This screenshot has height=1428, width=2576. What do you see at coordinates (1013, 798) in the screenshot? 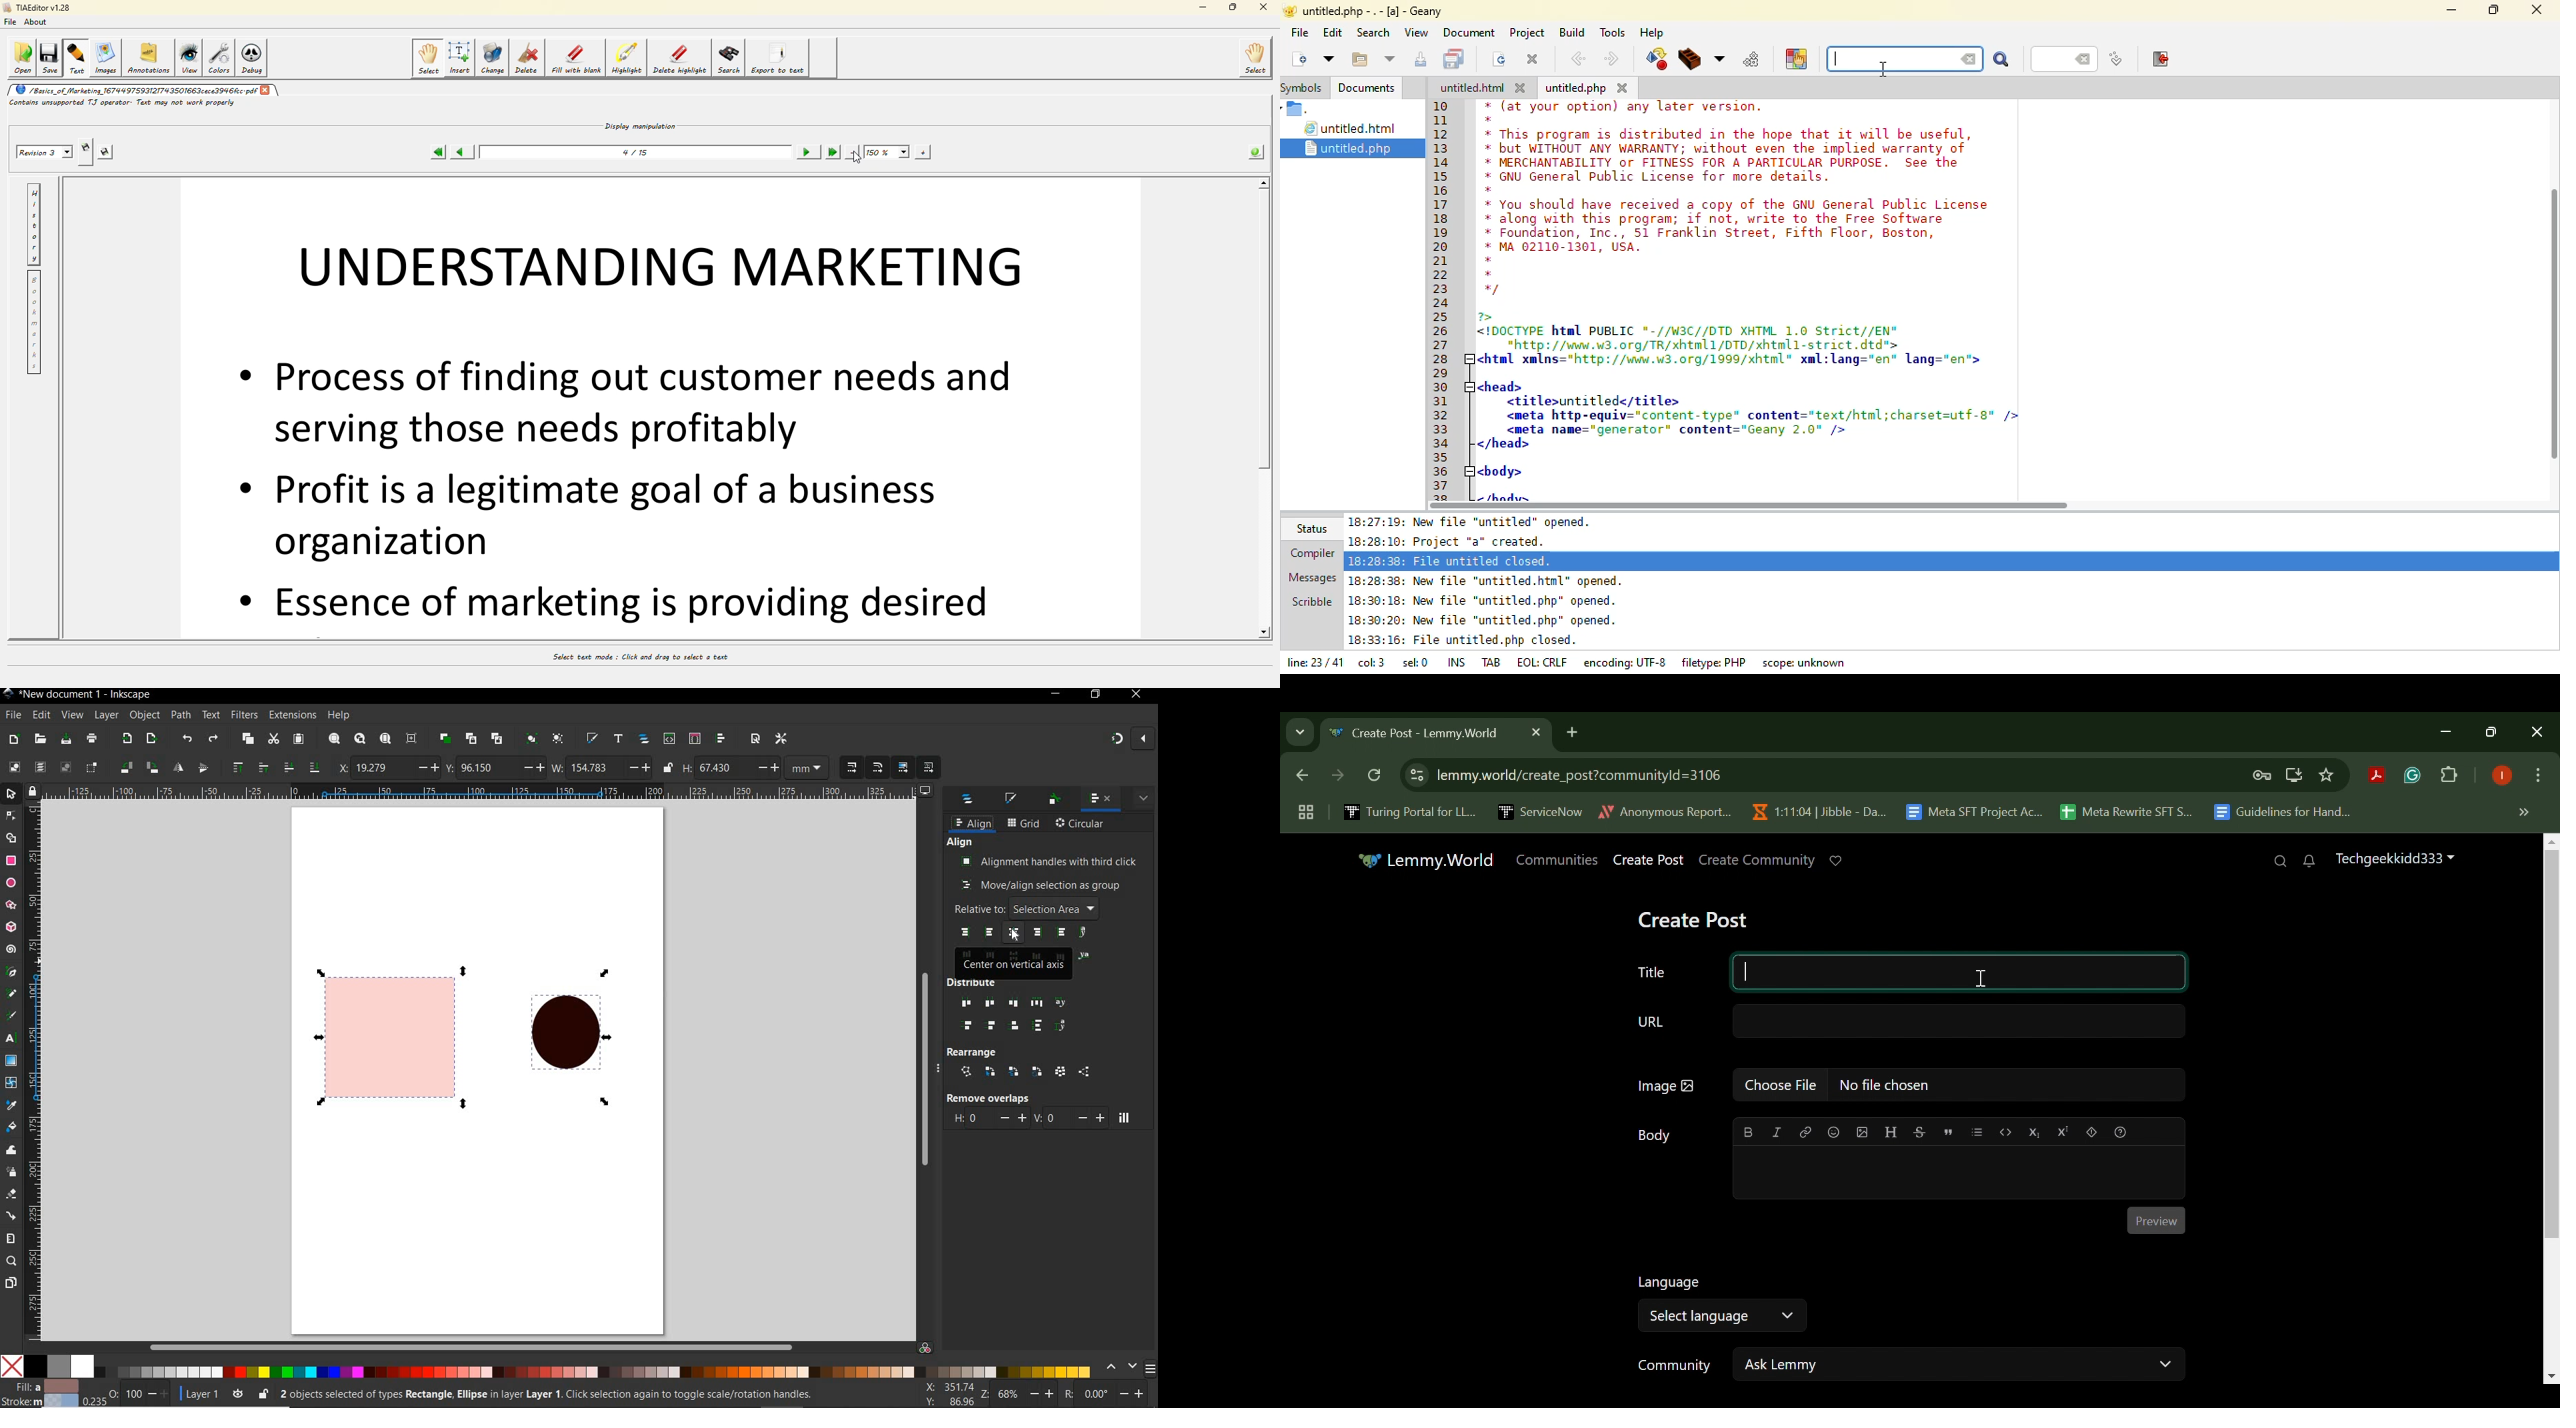
I see `fill & stroke` at bounding box center [1013, 798].